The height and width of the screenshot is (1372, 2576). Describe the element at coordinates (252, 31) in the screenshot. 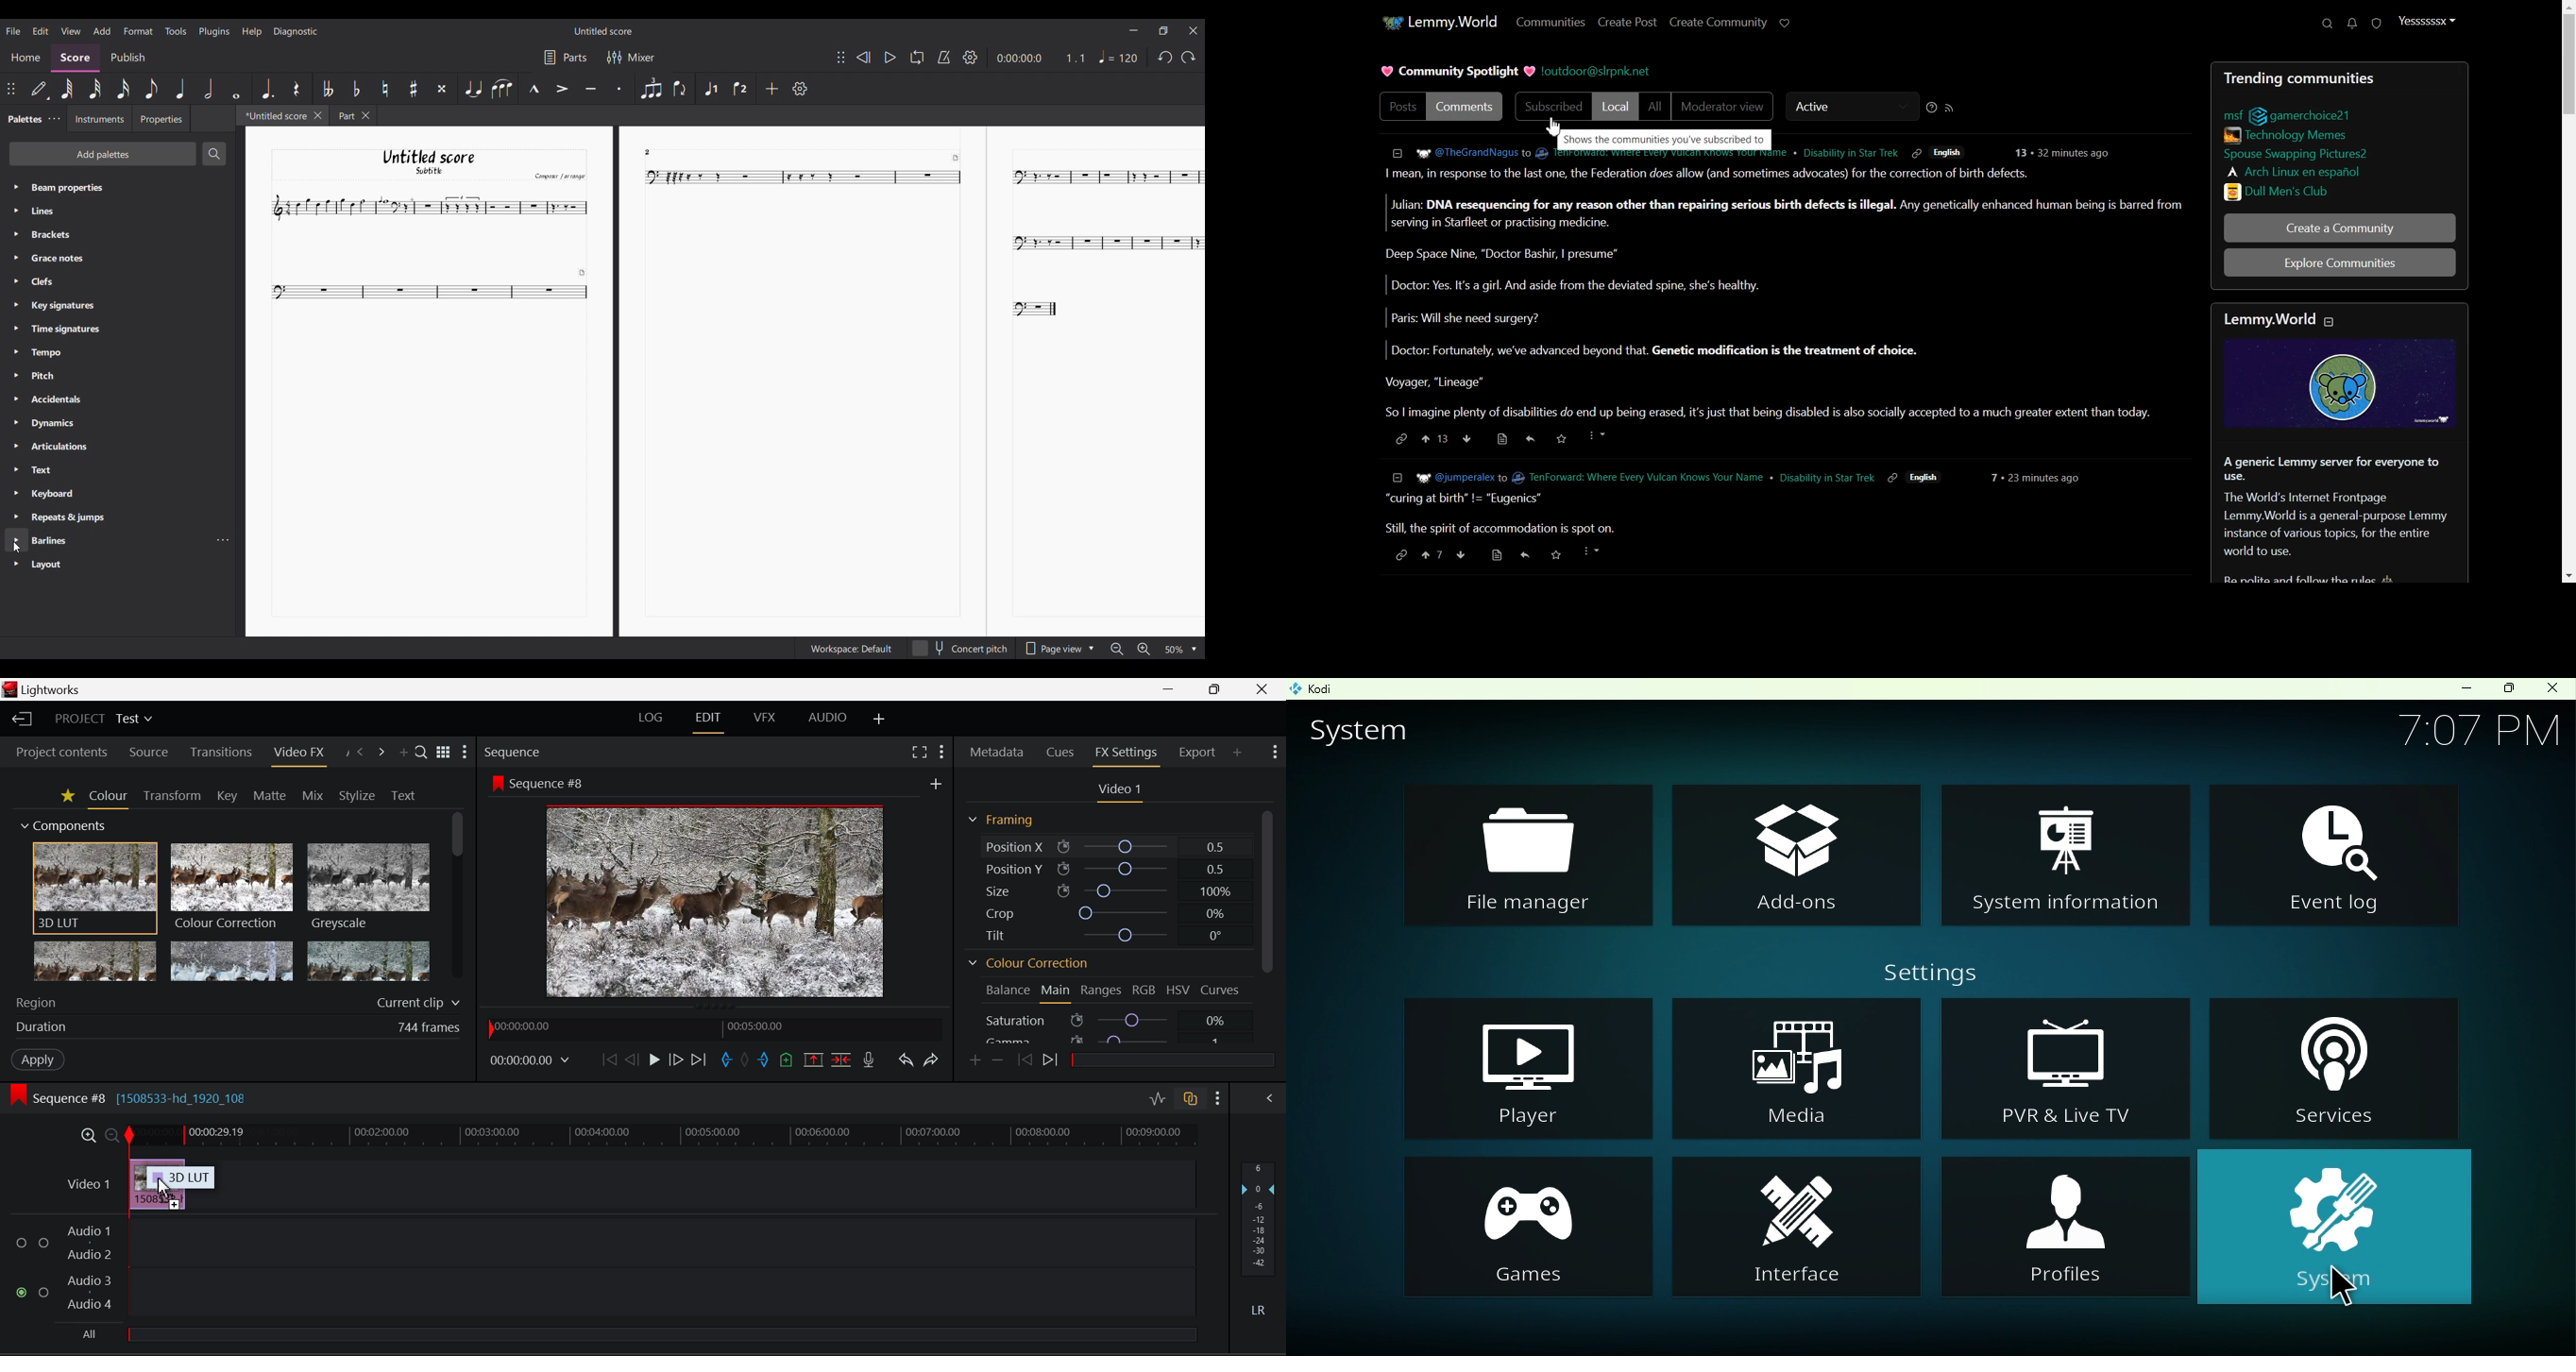

I see `Help menu` at that location.